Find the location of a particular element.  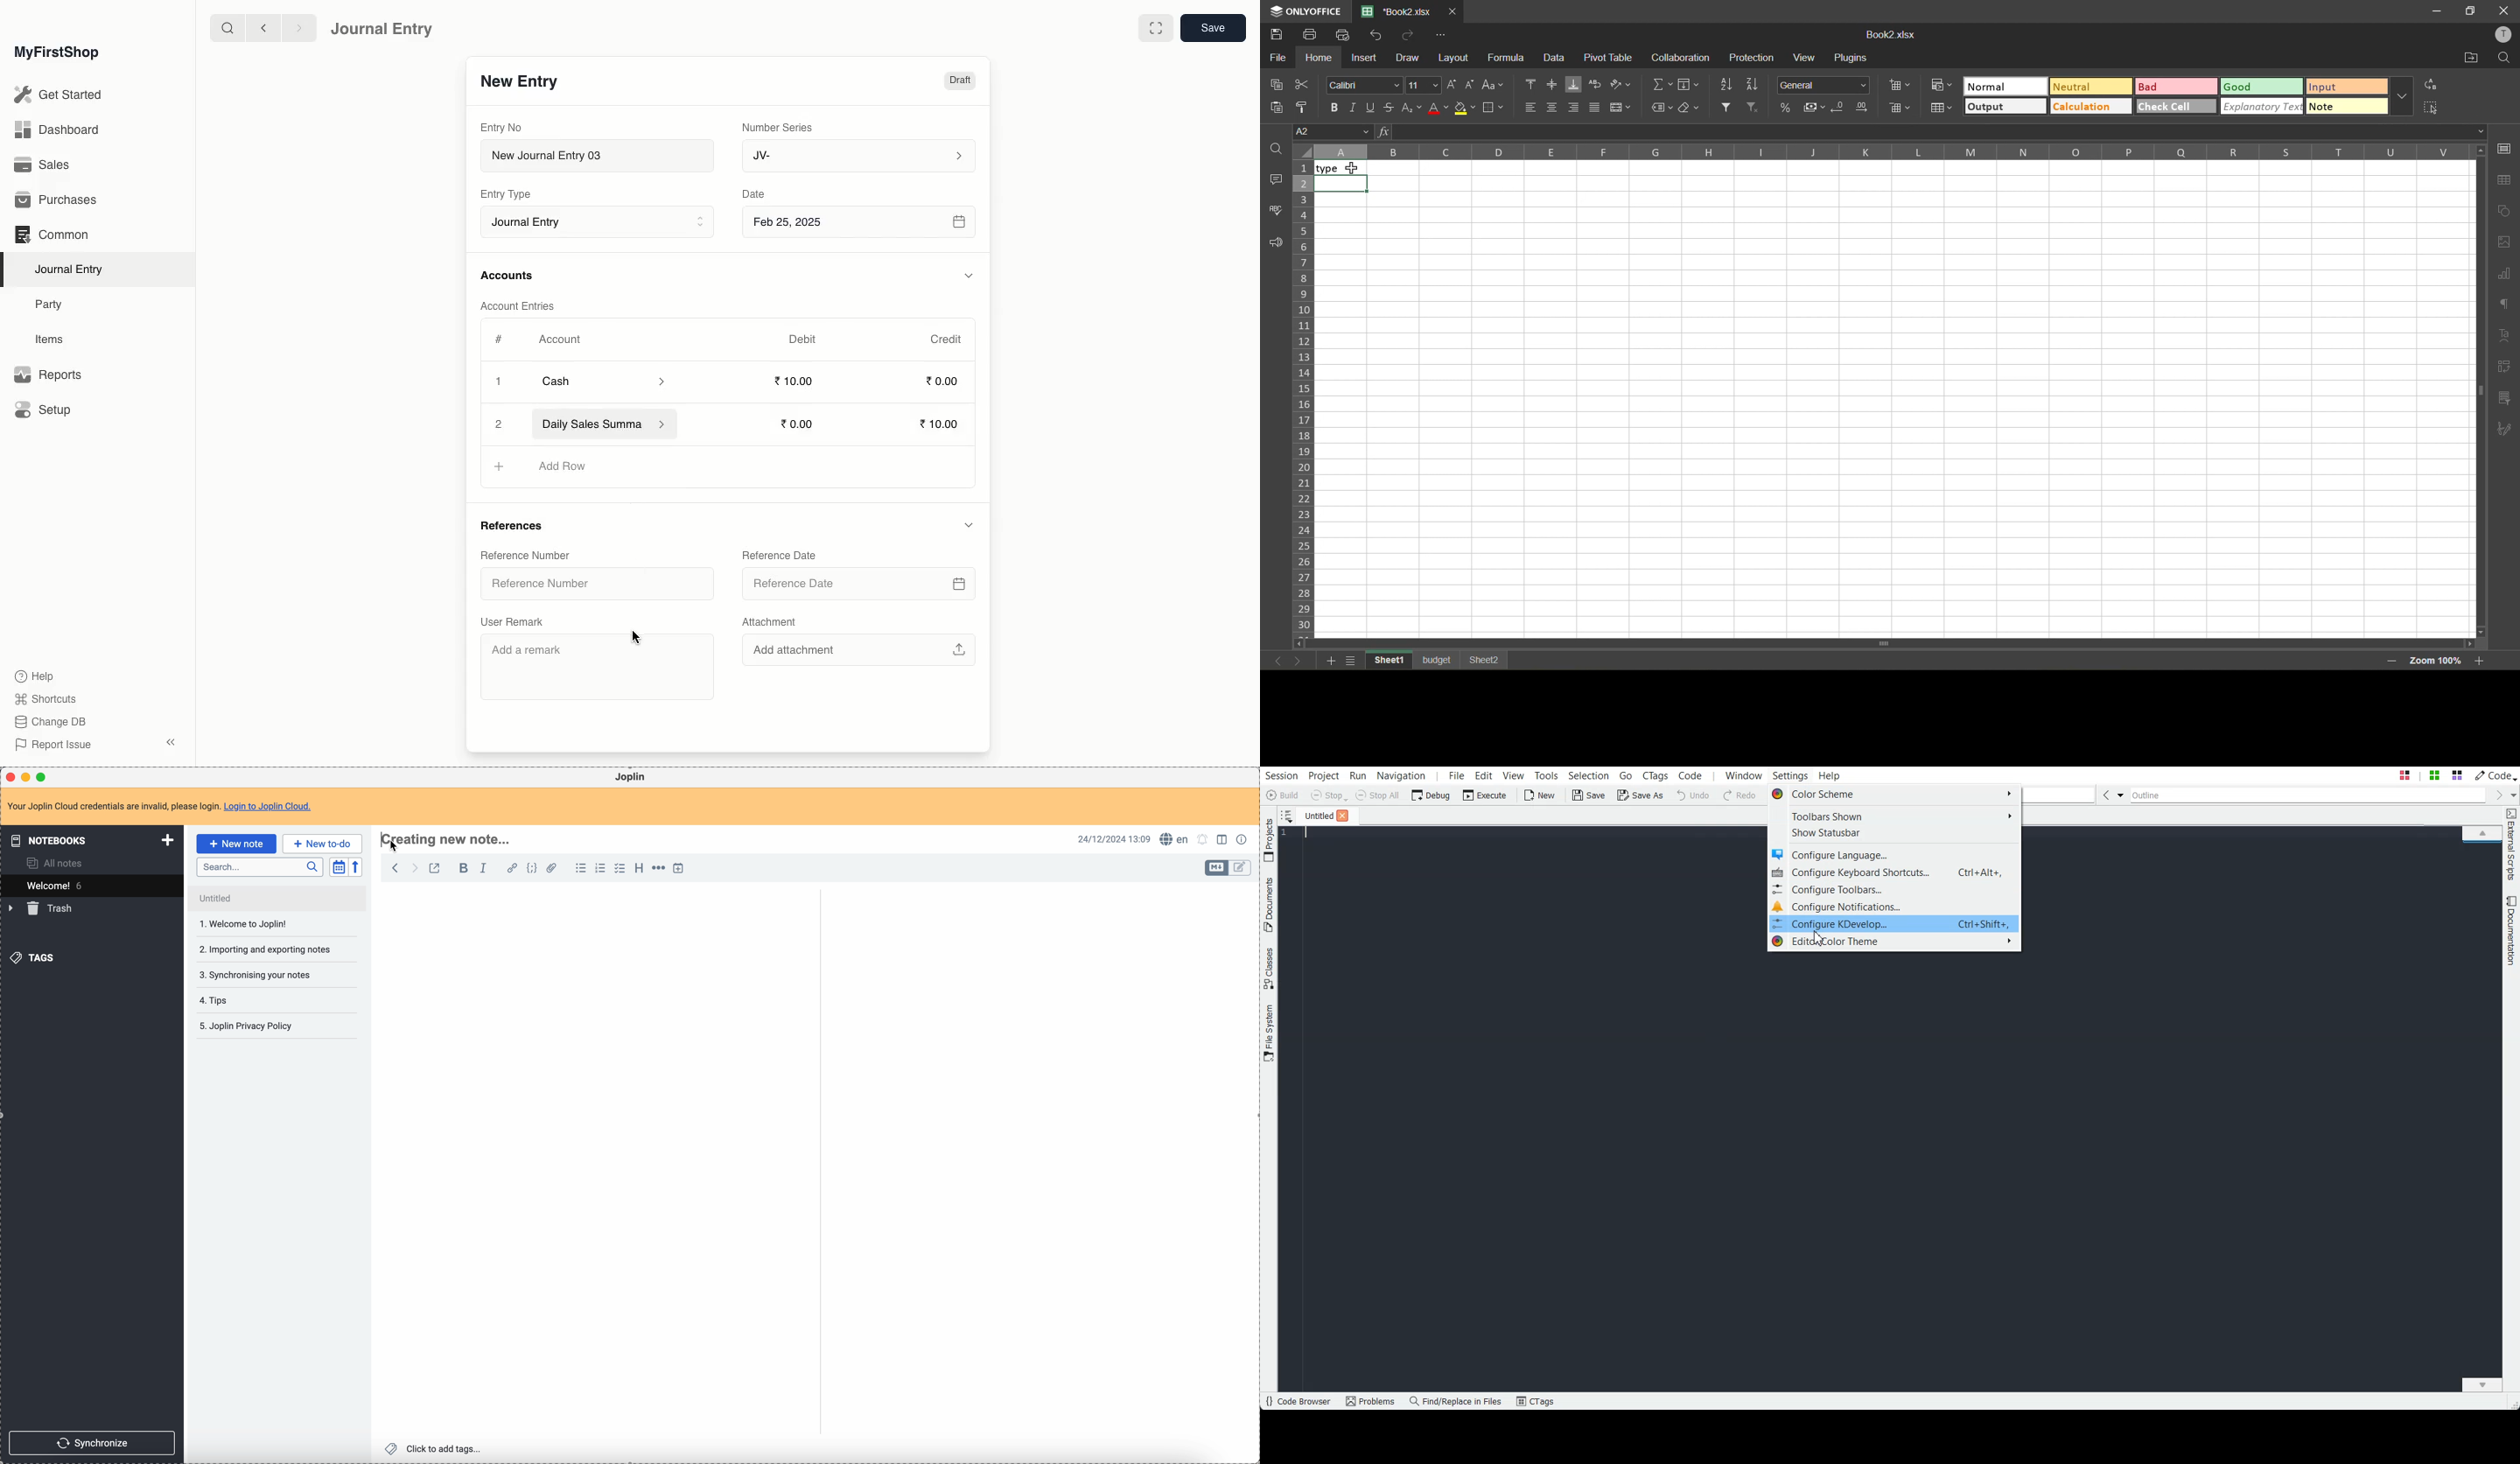

attach file is located at coordinates (550, 869).